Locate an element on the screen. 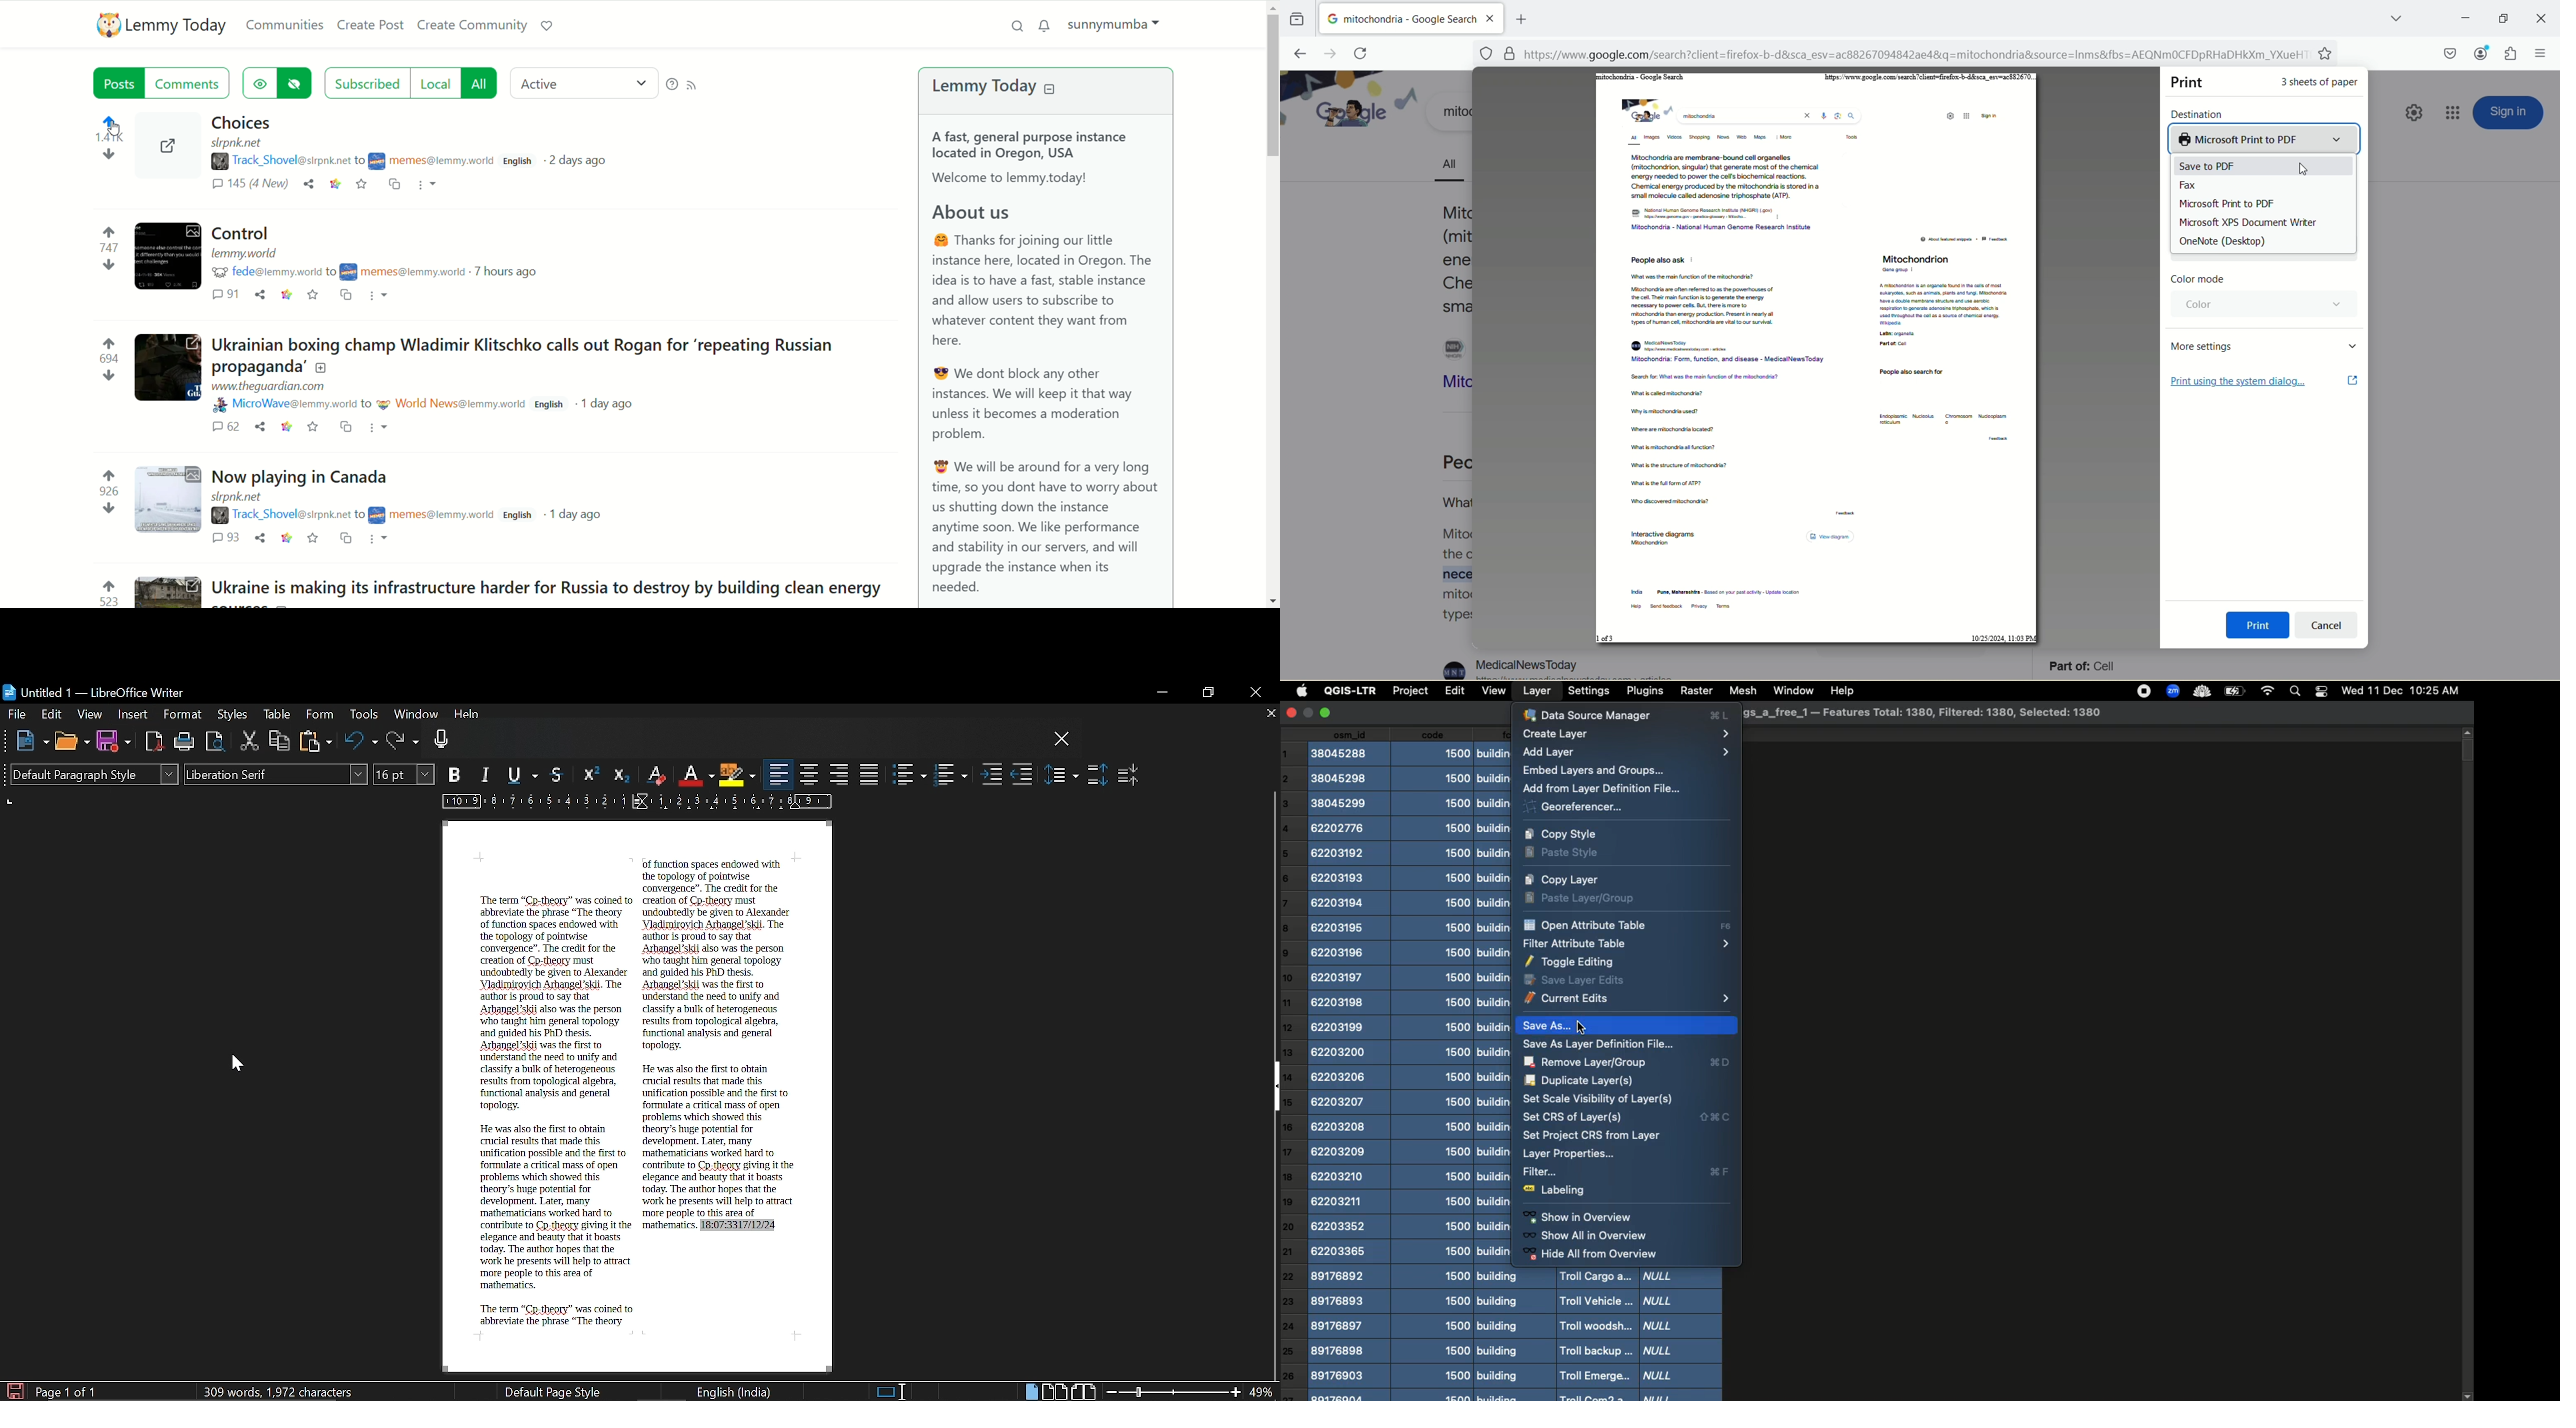  go forward one page is located at coordinates (1327, 53).